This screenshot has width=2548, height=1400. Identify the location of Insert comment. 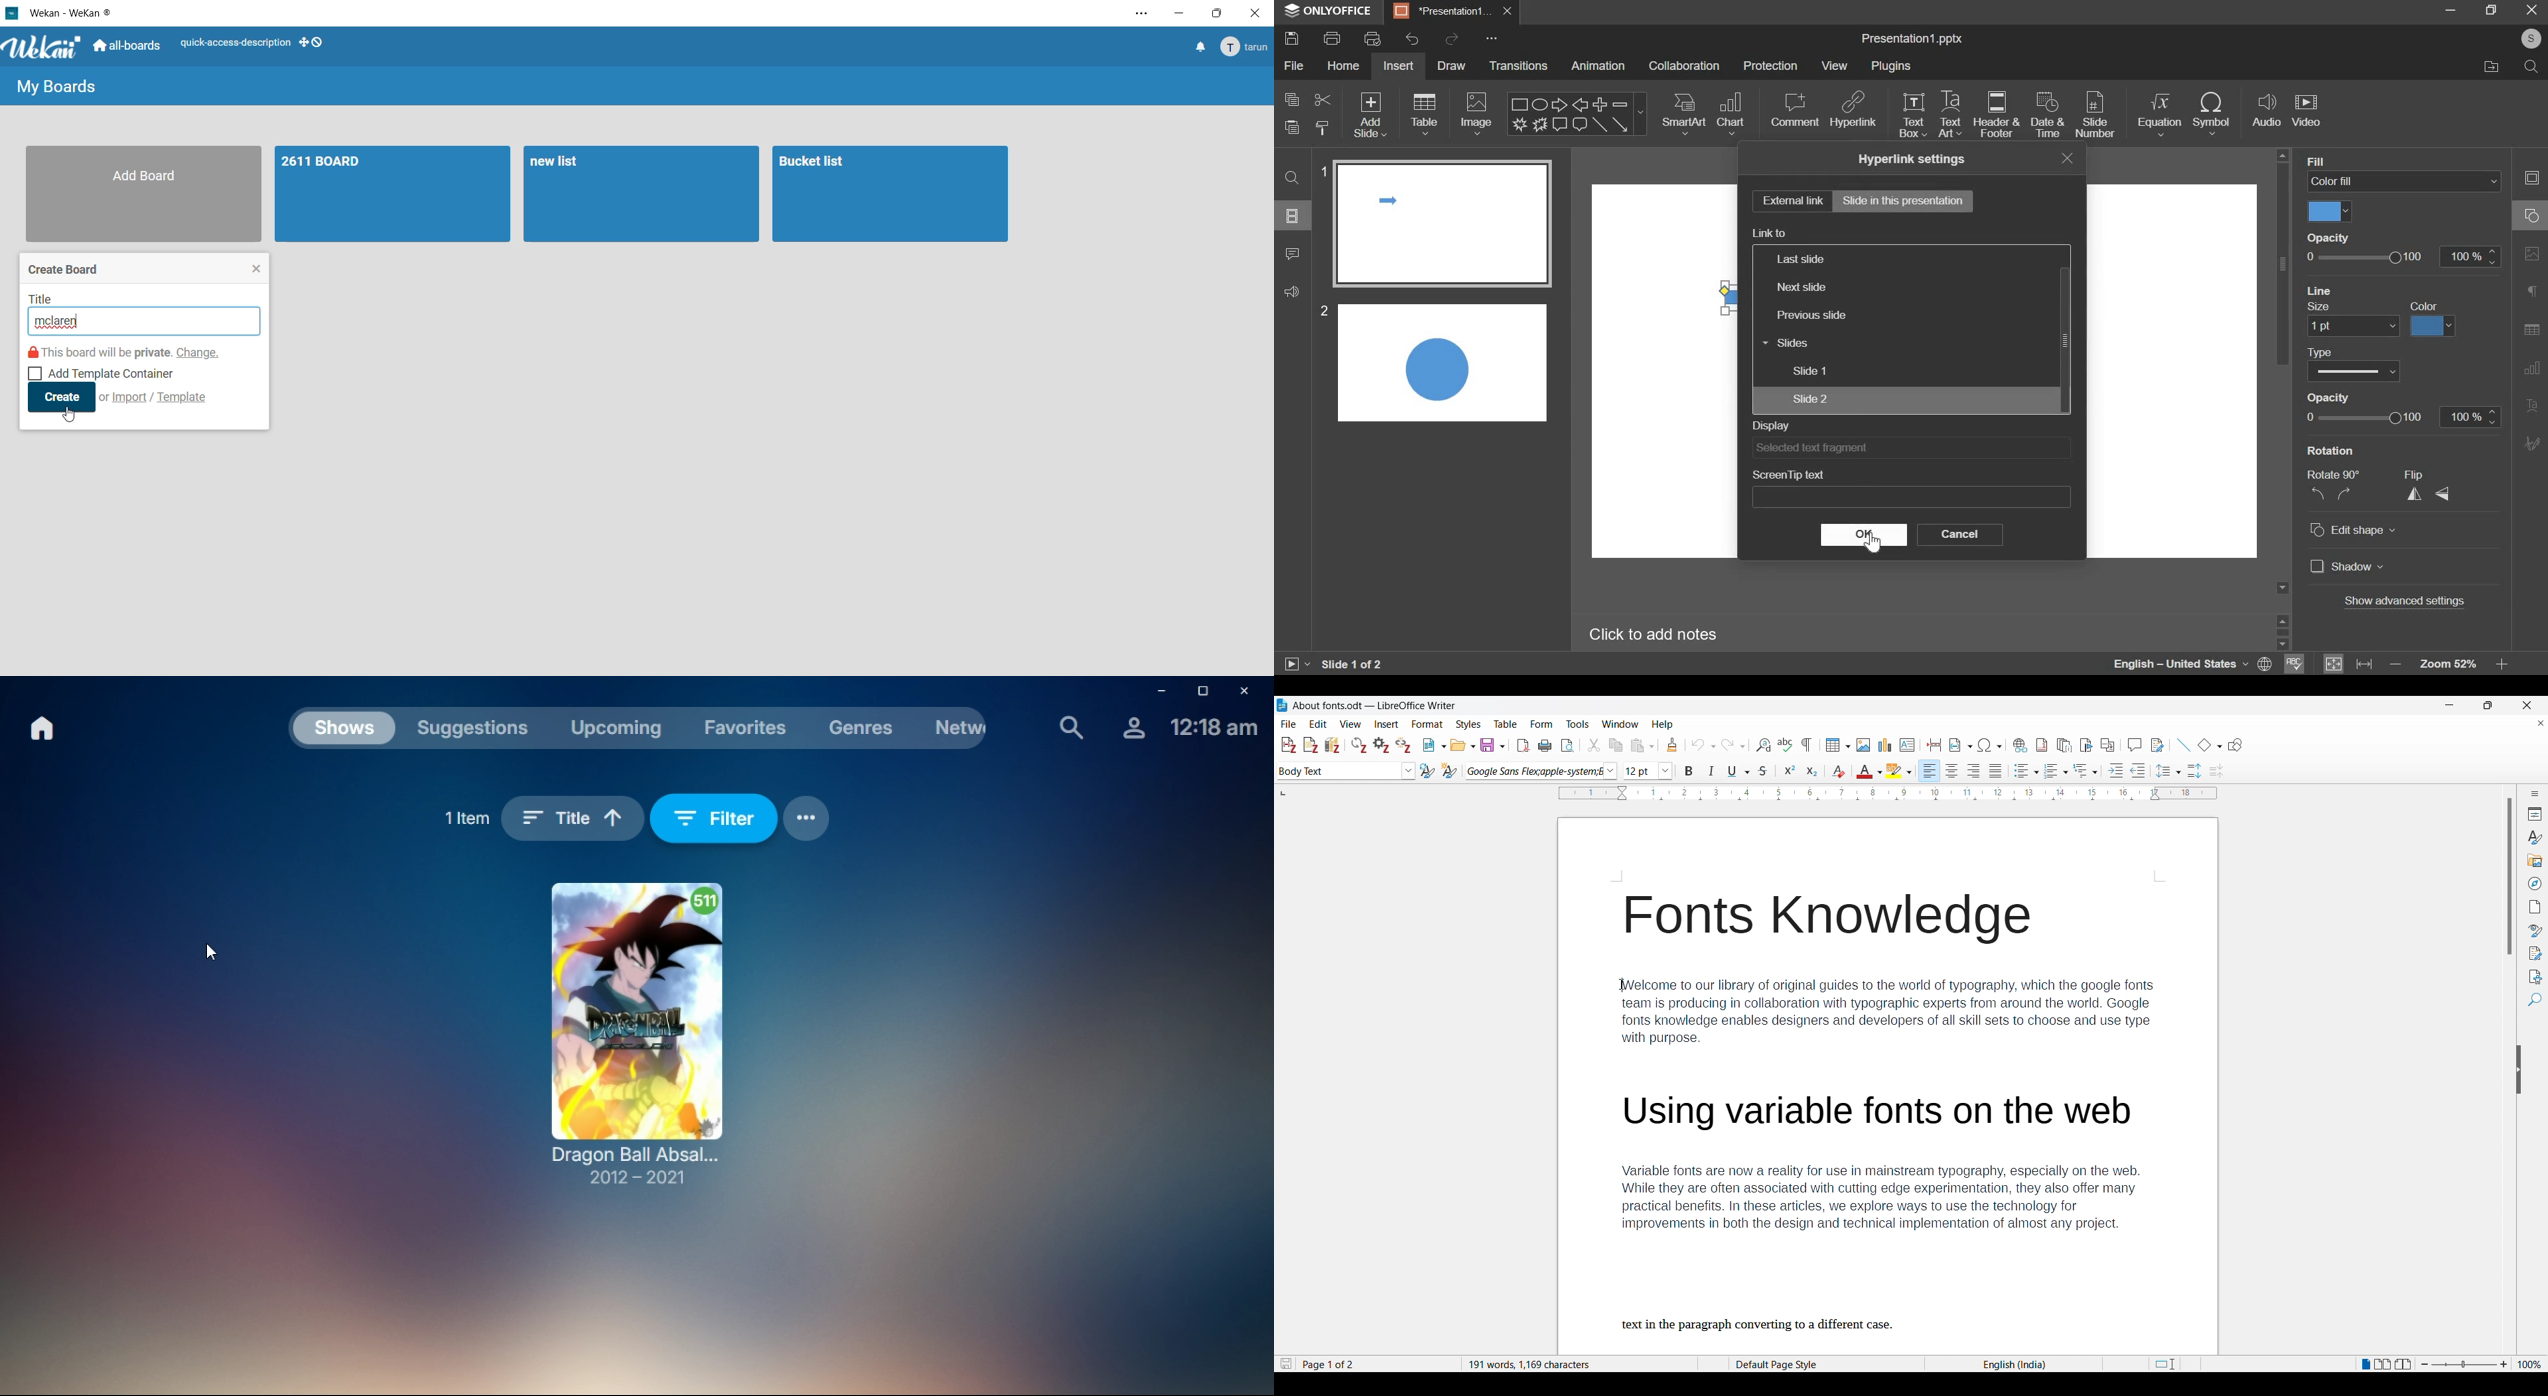
(2135, 745).